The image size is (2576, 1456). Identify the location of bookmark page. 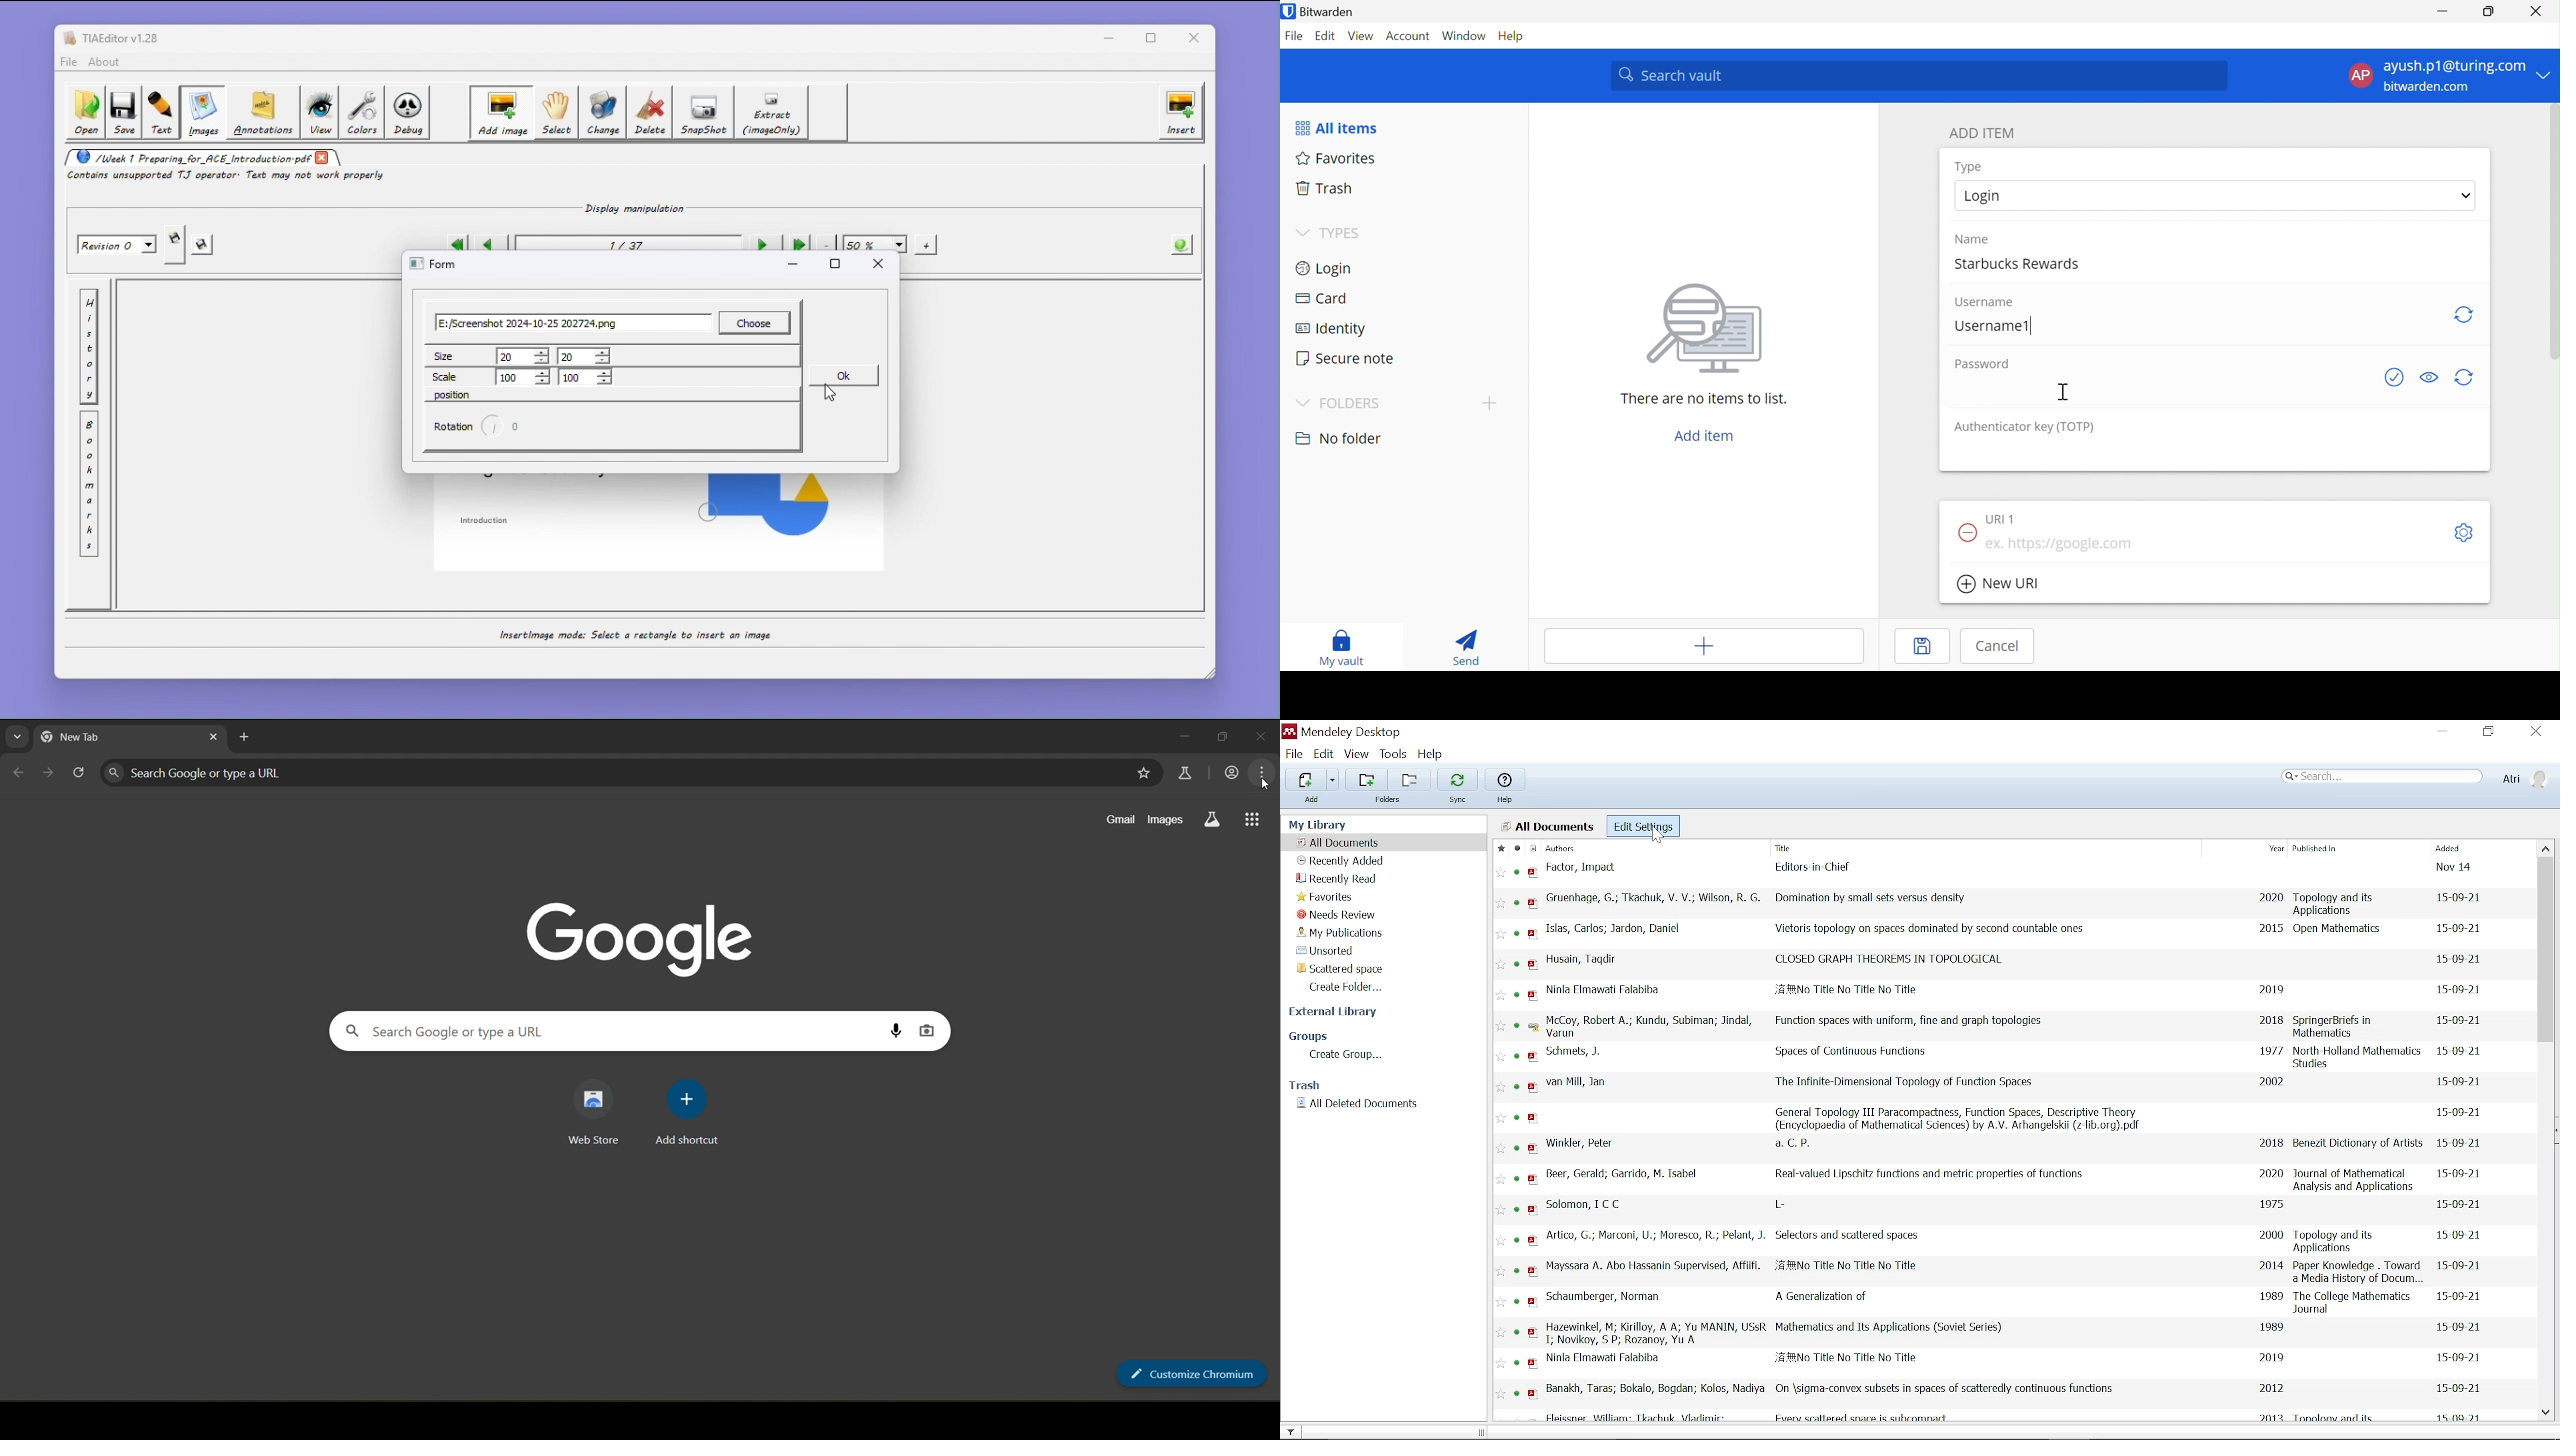
(1143, 774).